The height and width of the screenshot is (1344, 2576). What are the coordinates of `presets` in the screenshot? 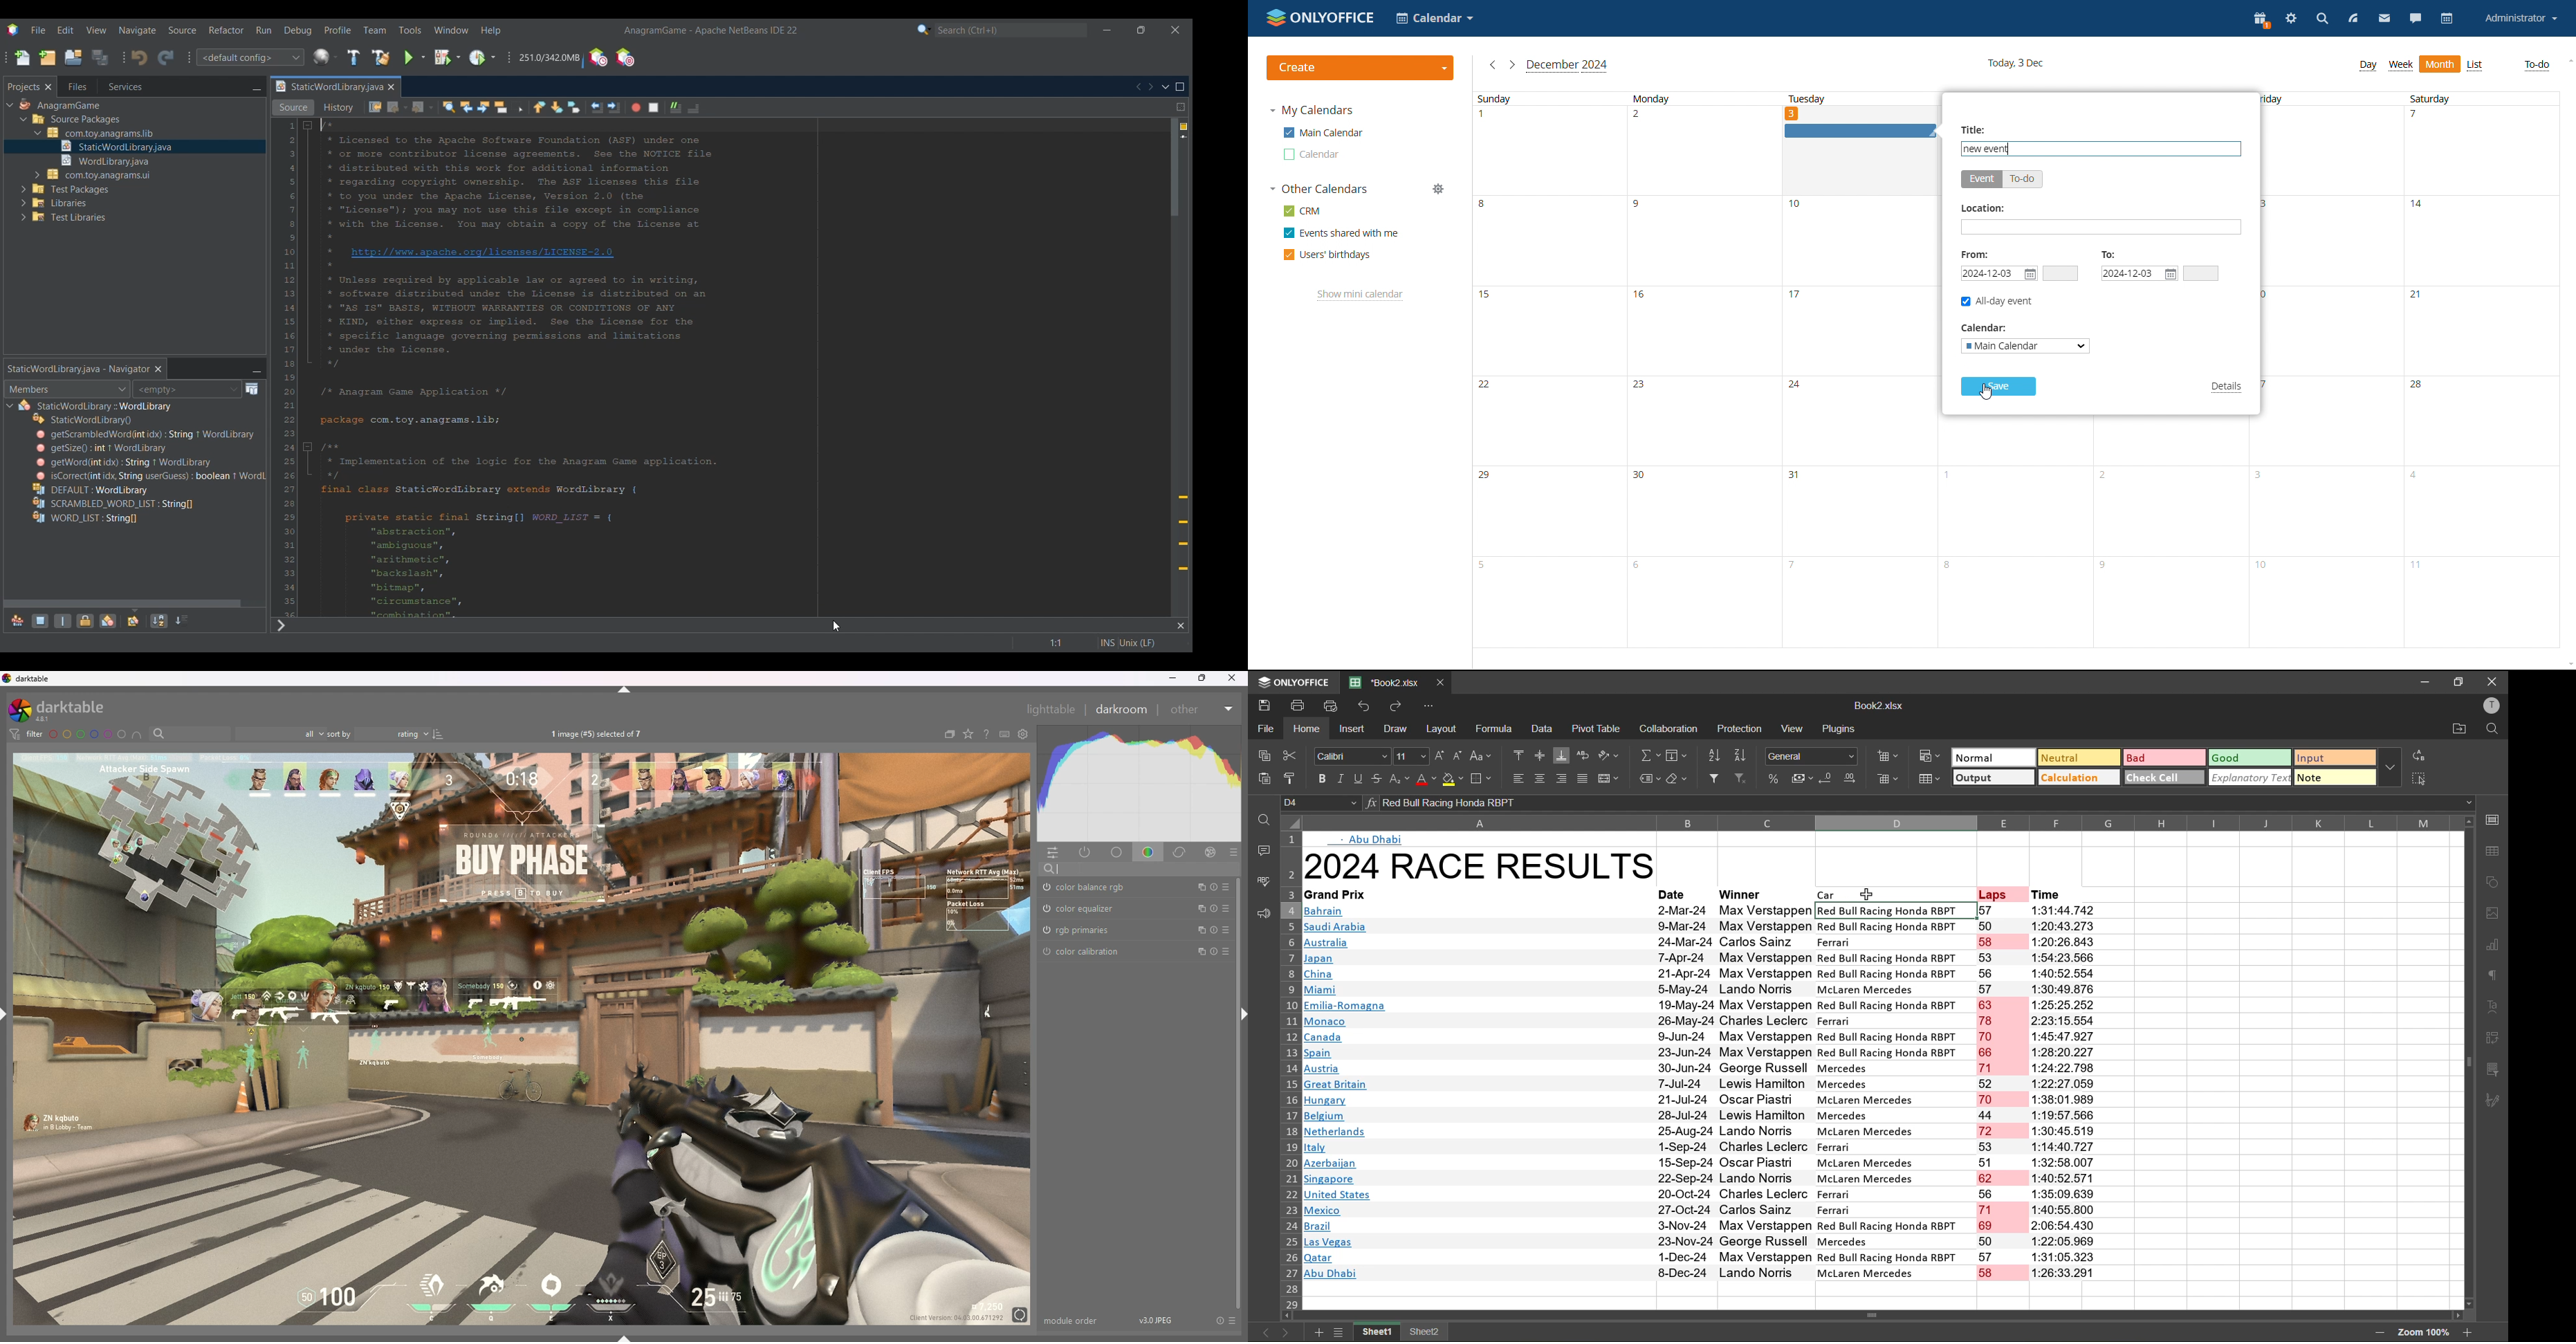 It's located at (1226, 950).